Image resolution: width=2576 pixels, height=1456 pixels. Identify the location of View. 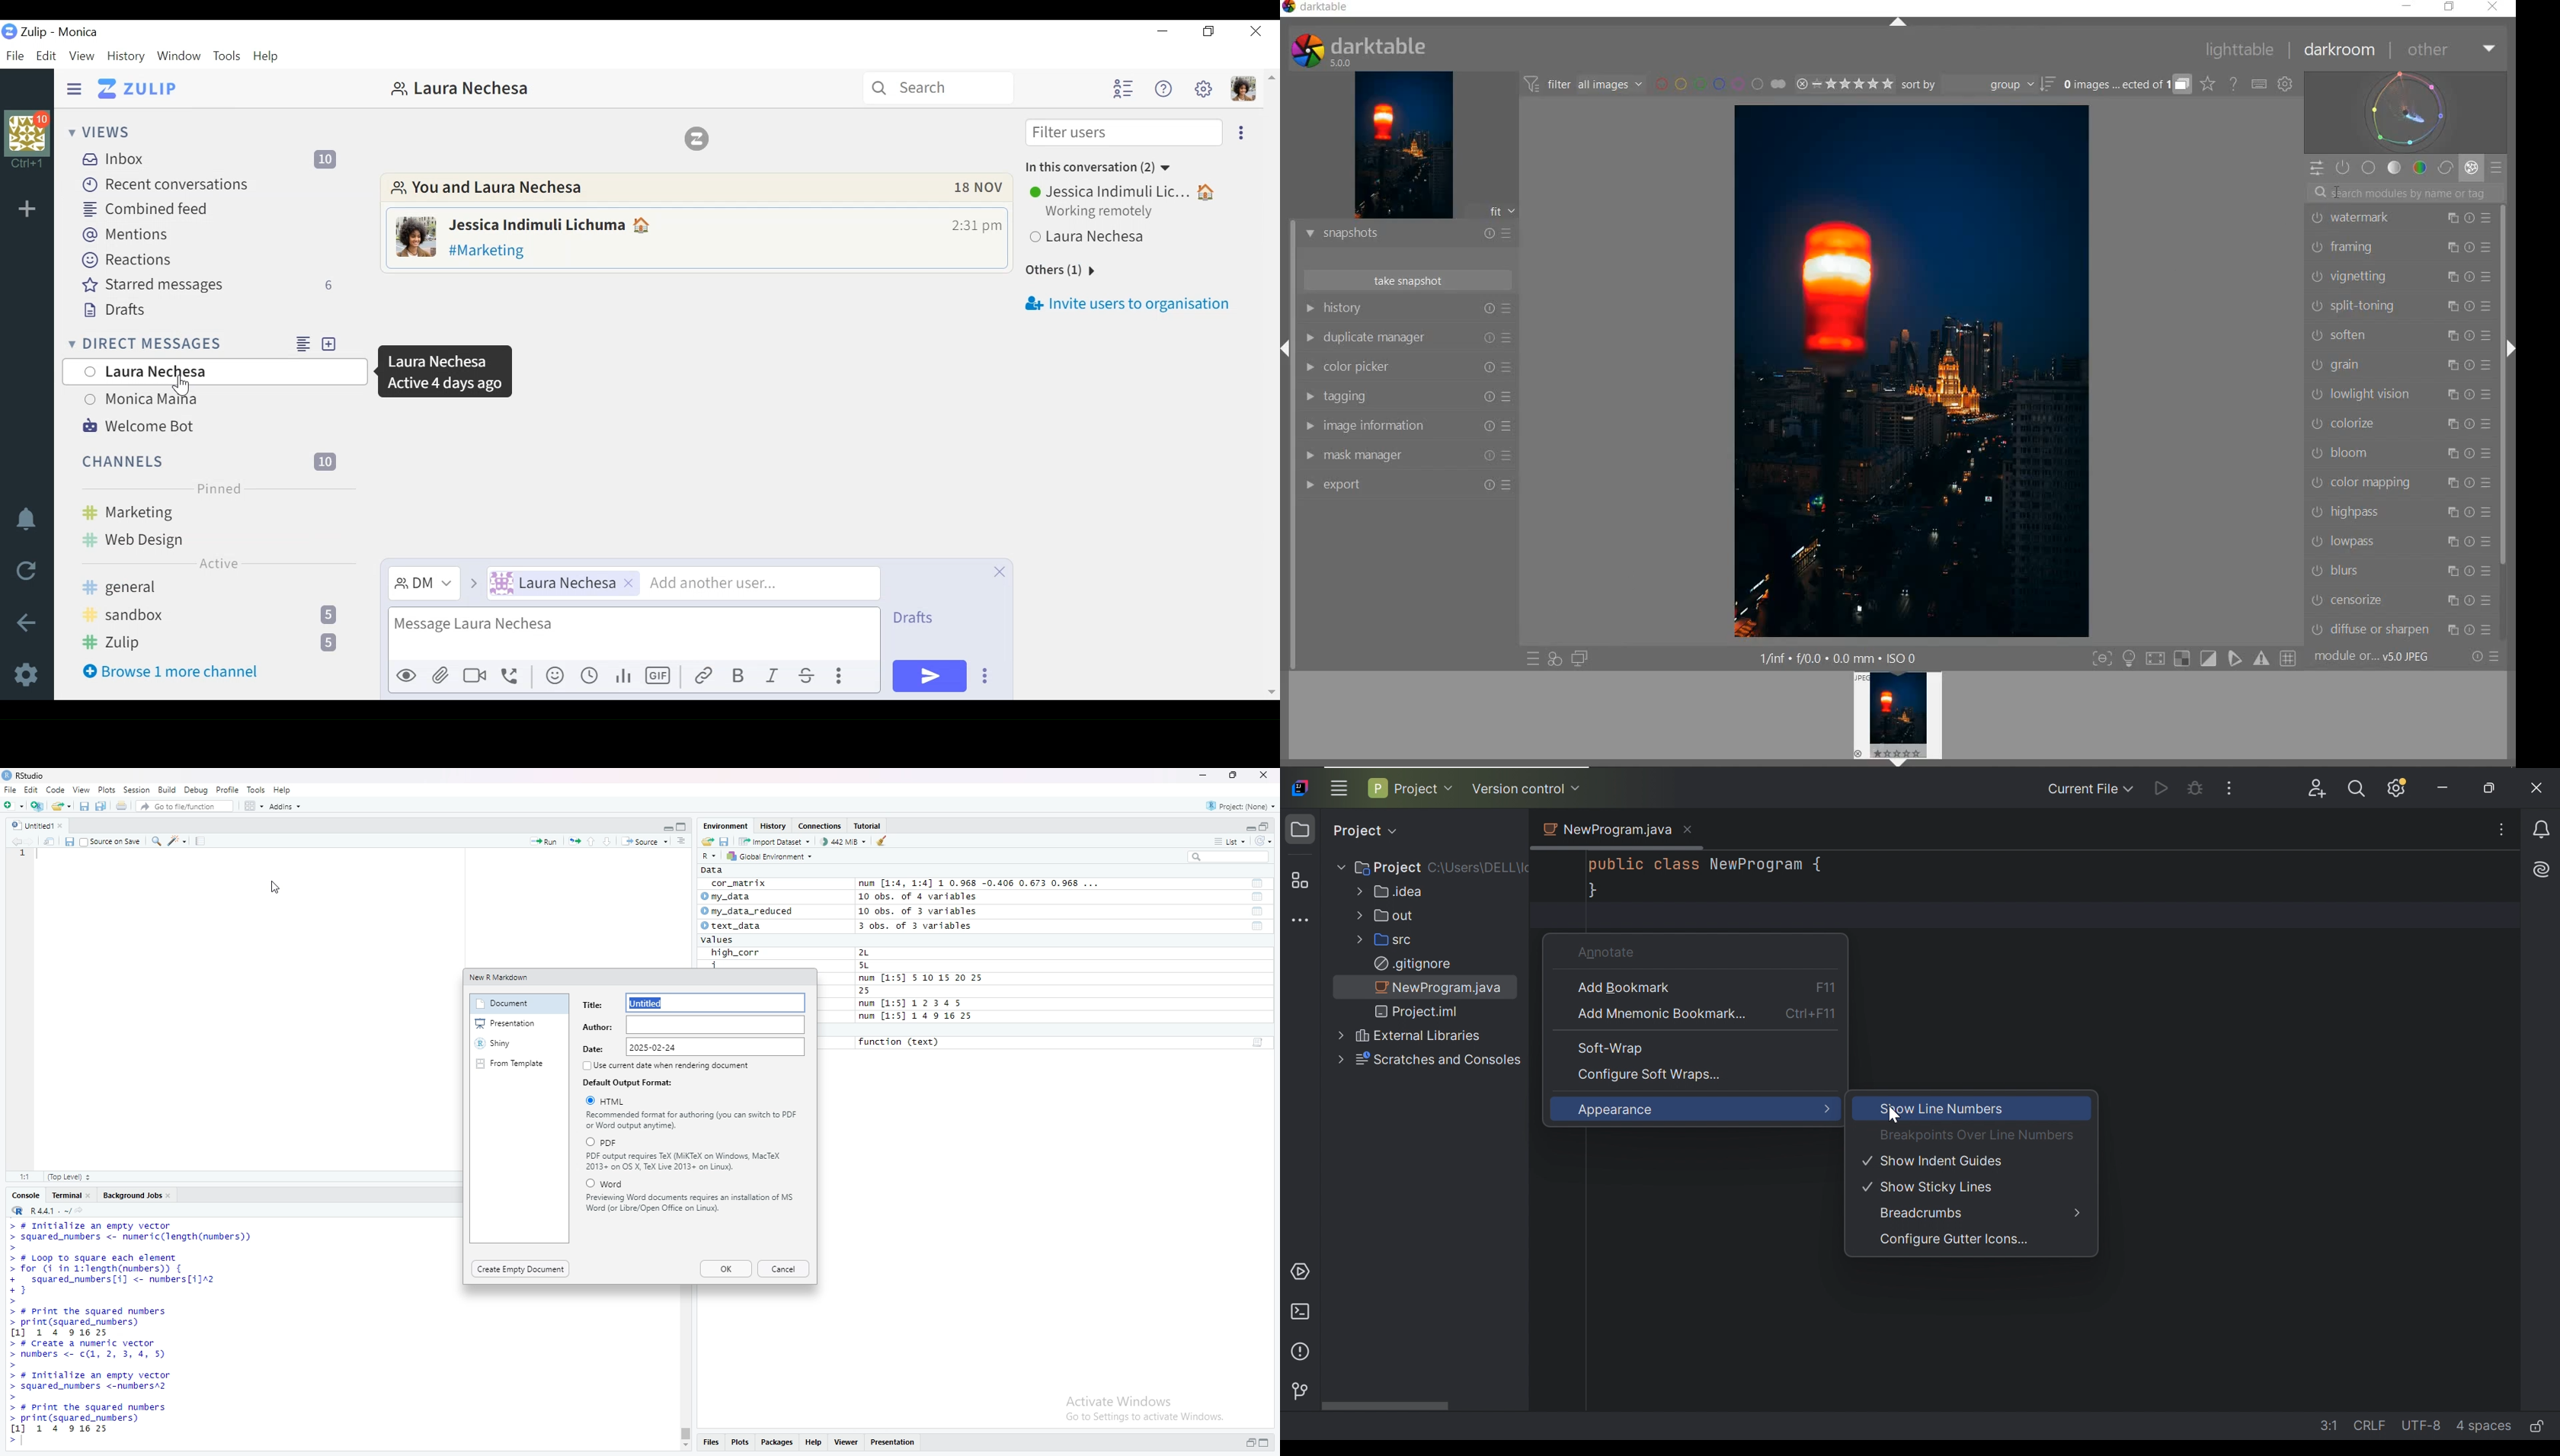
(847, 1444).